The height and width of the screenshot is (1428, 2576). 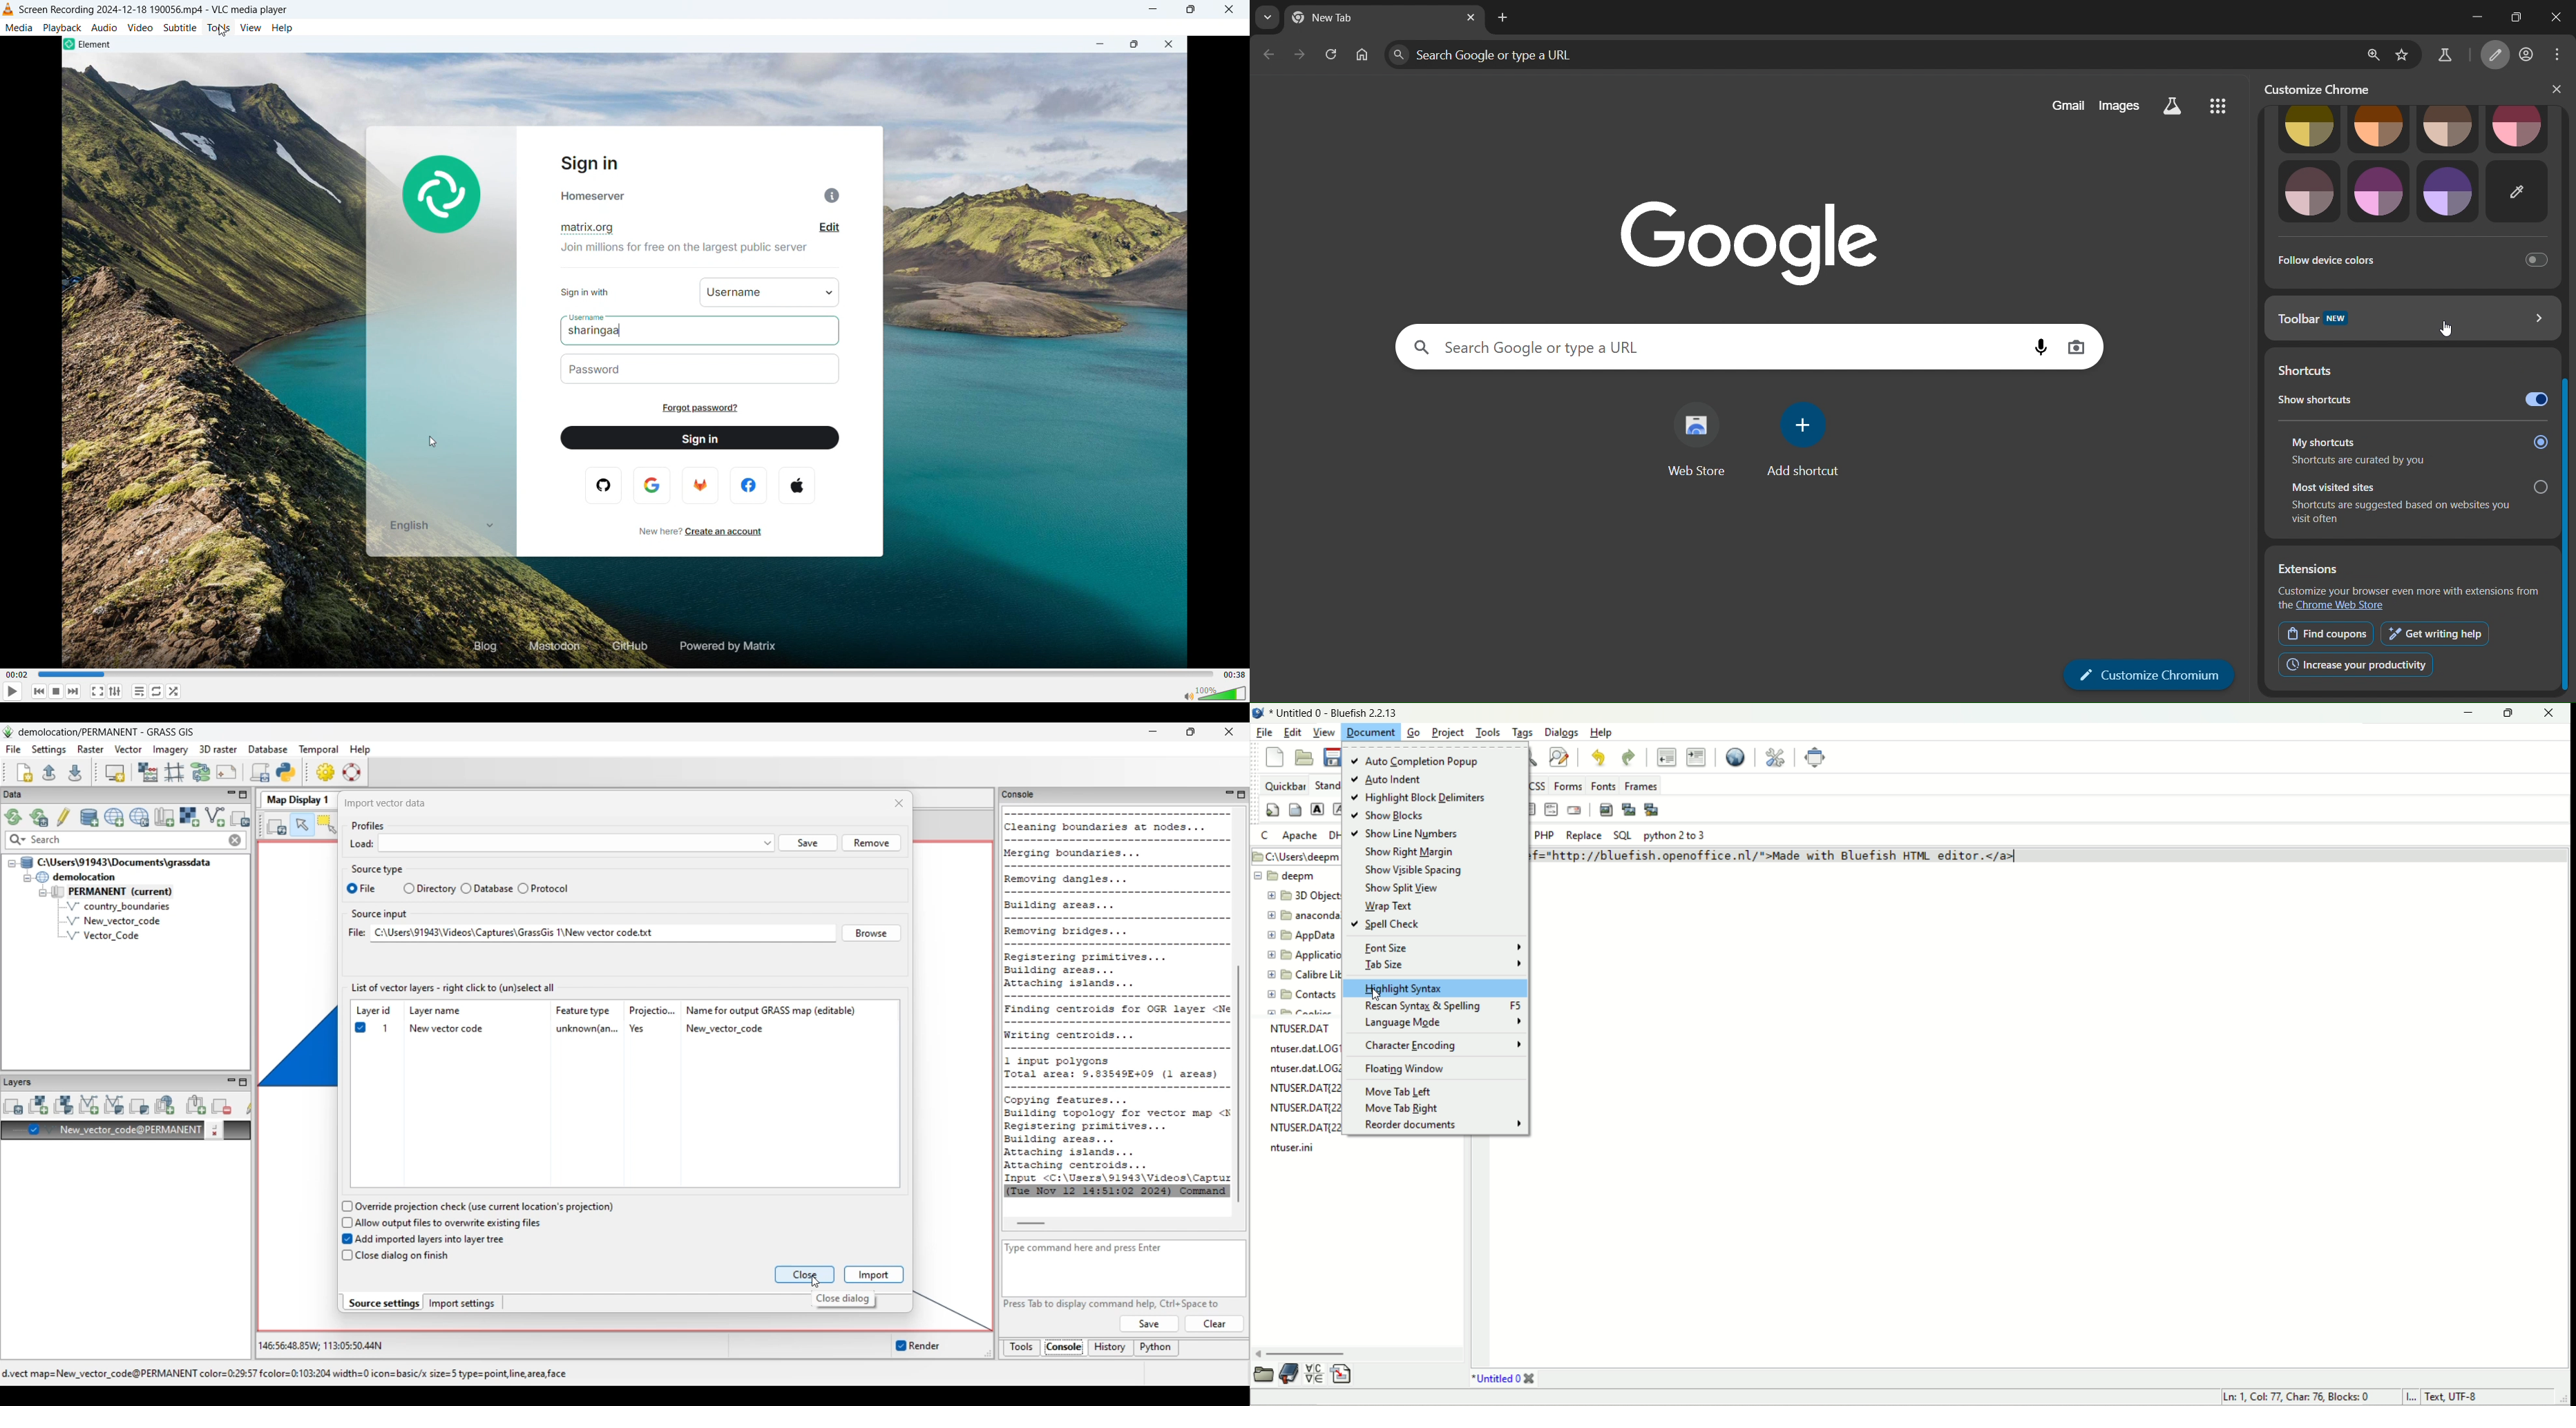 What do you see at coordinates (2410, 591) in the screenshot?
I see `Customize your browser even more with extensions from` at bounding box center [2410, 591].